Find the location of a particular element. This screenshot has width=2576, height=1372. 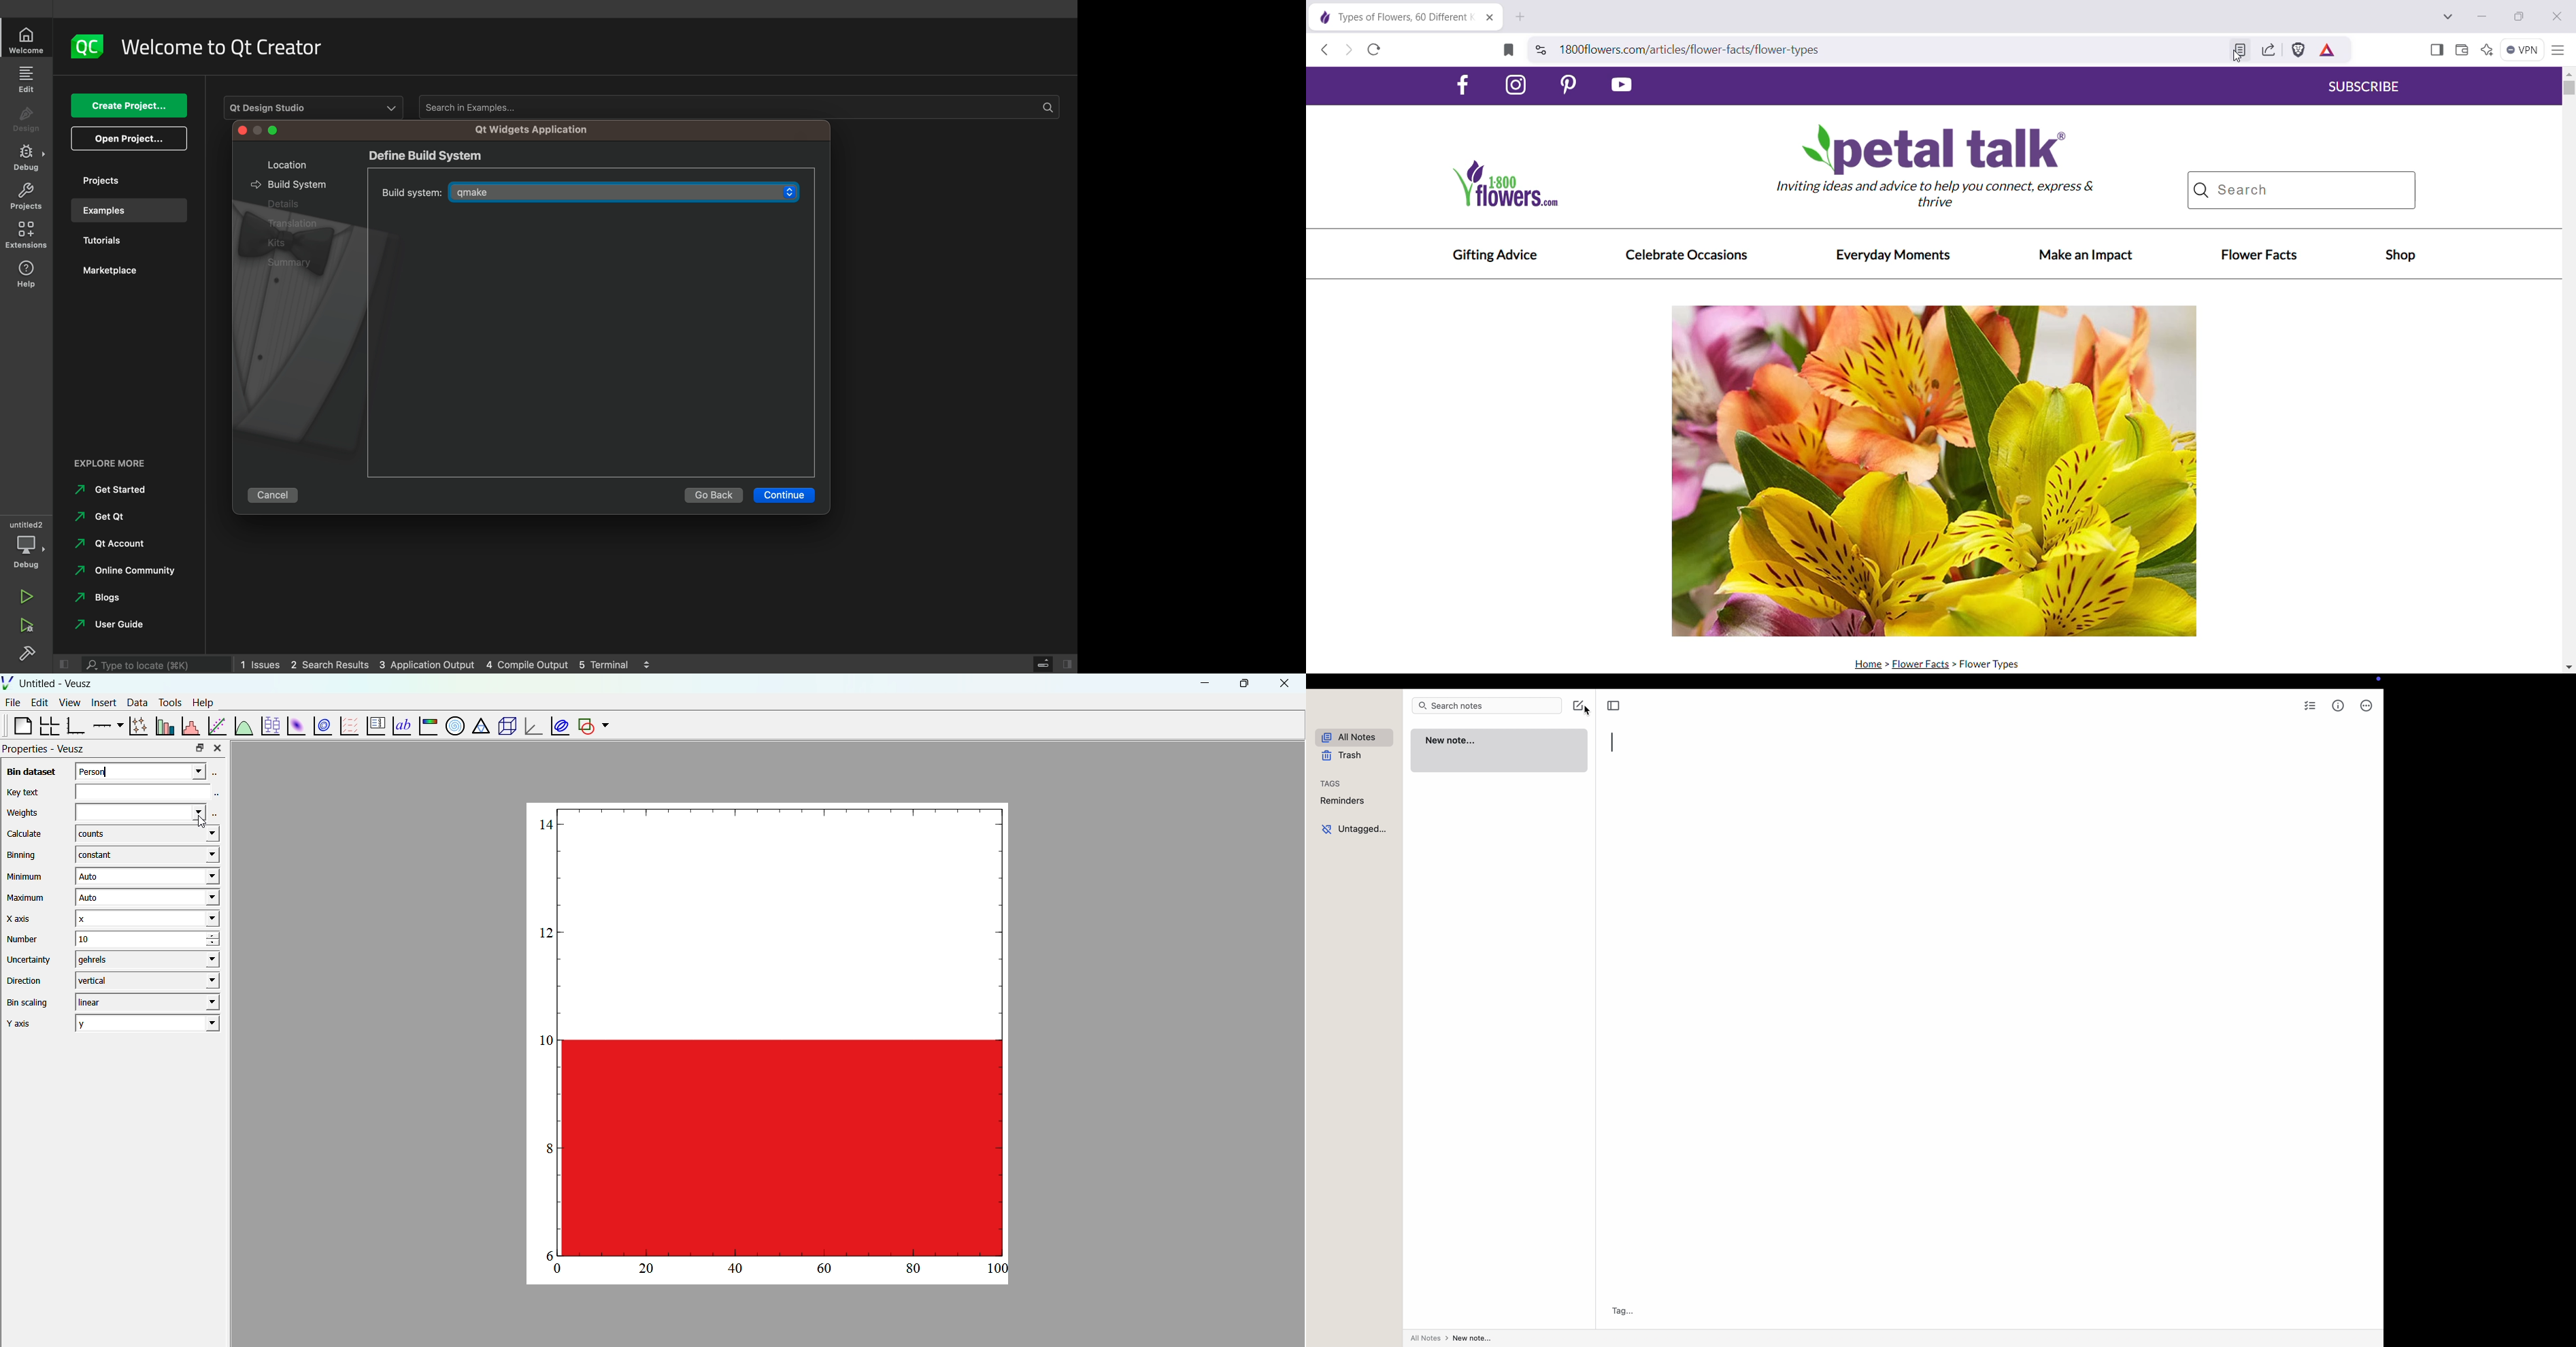

 is located at coordinates (100, 517).